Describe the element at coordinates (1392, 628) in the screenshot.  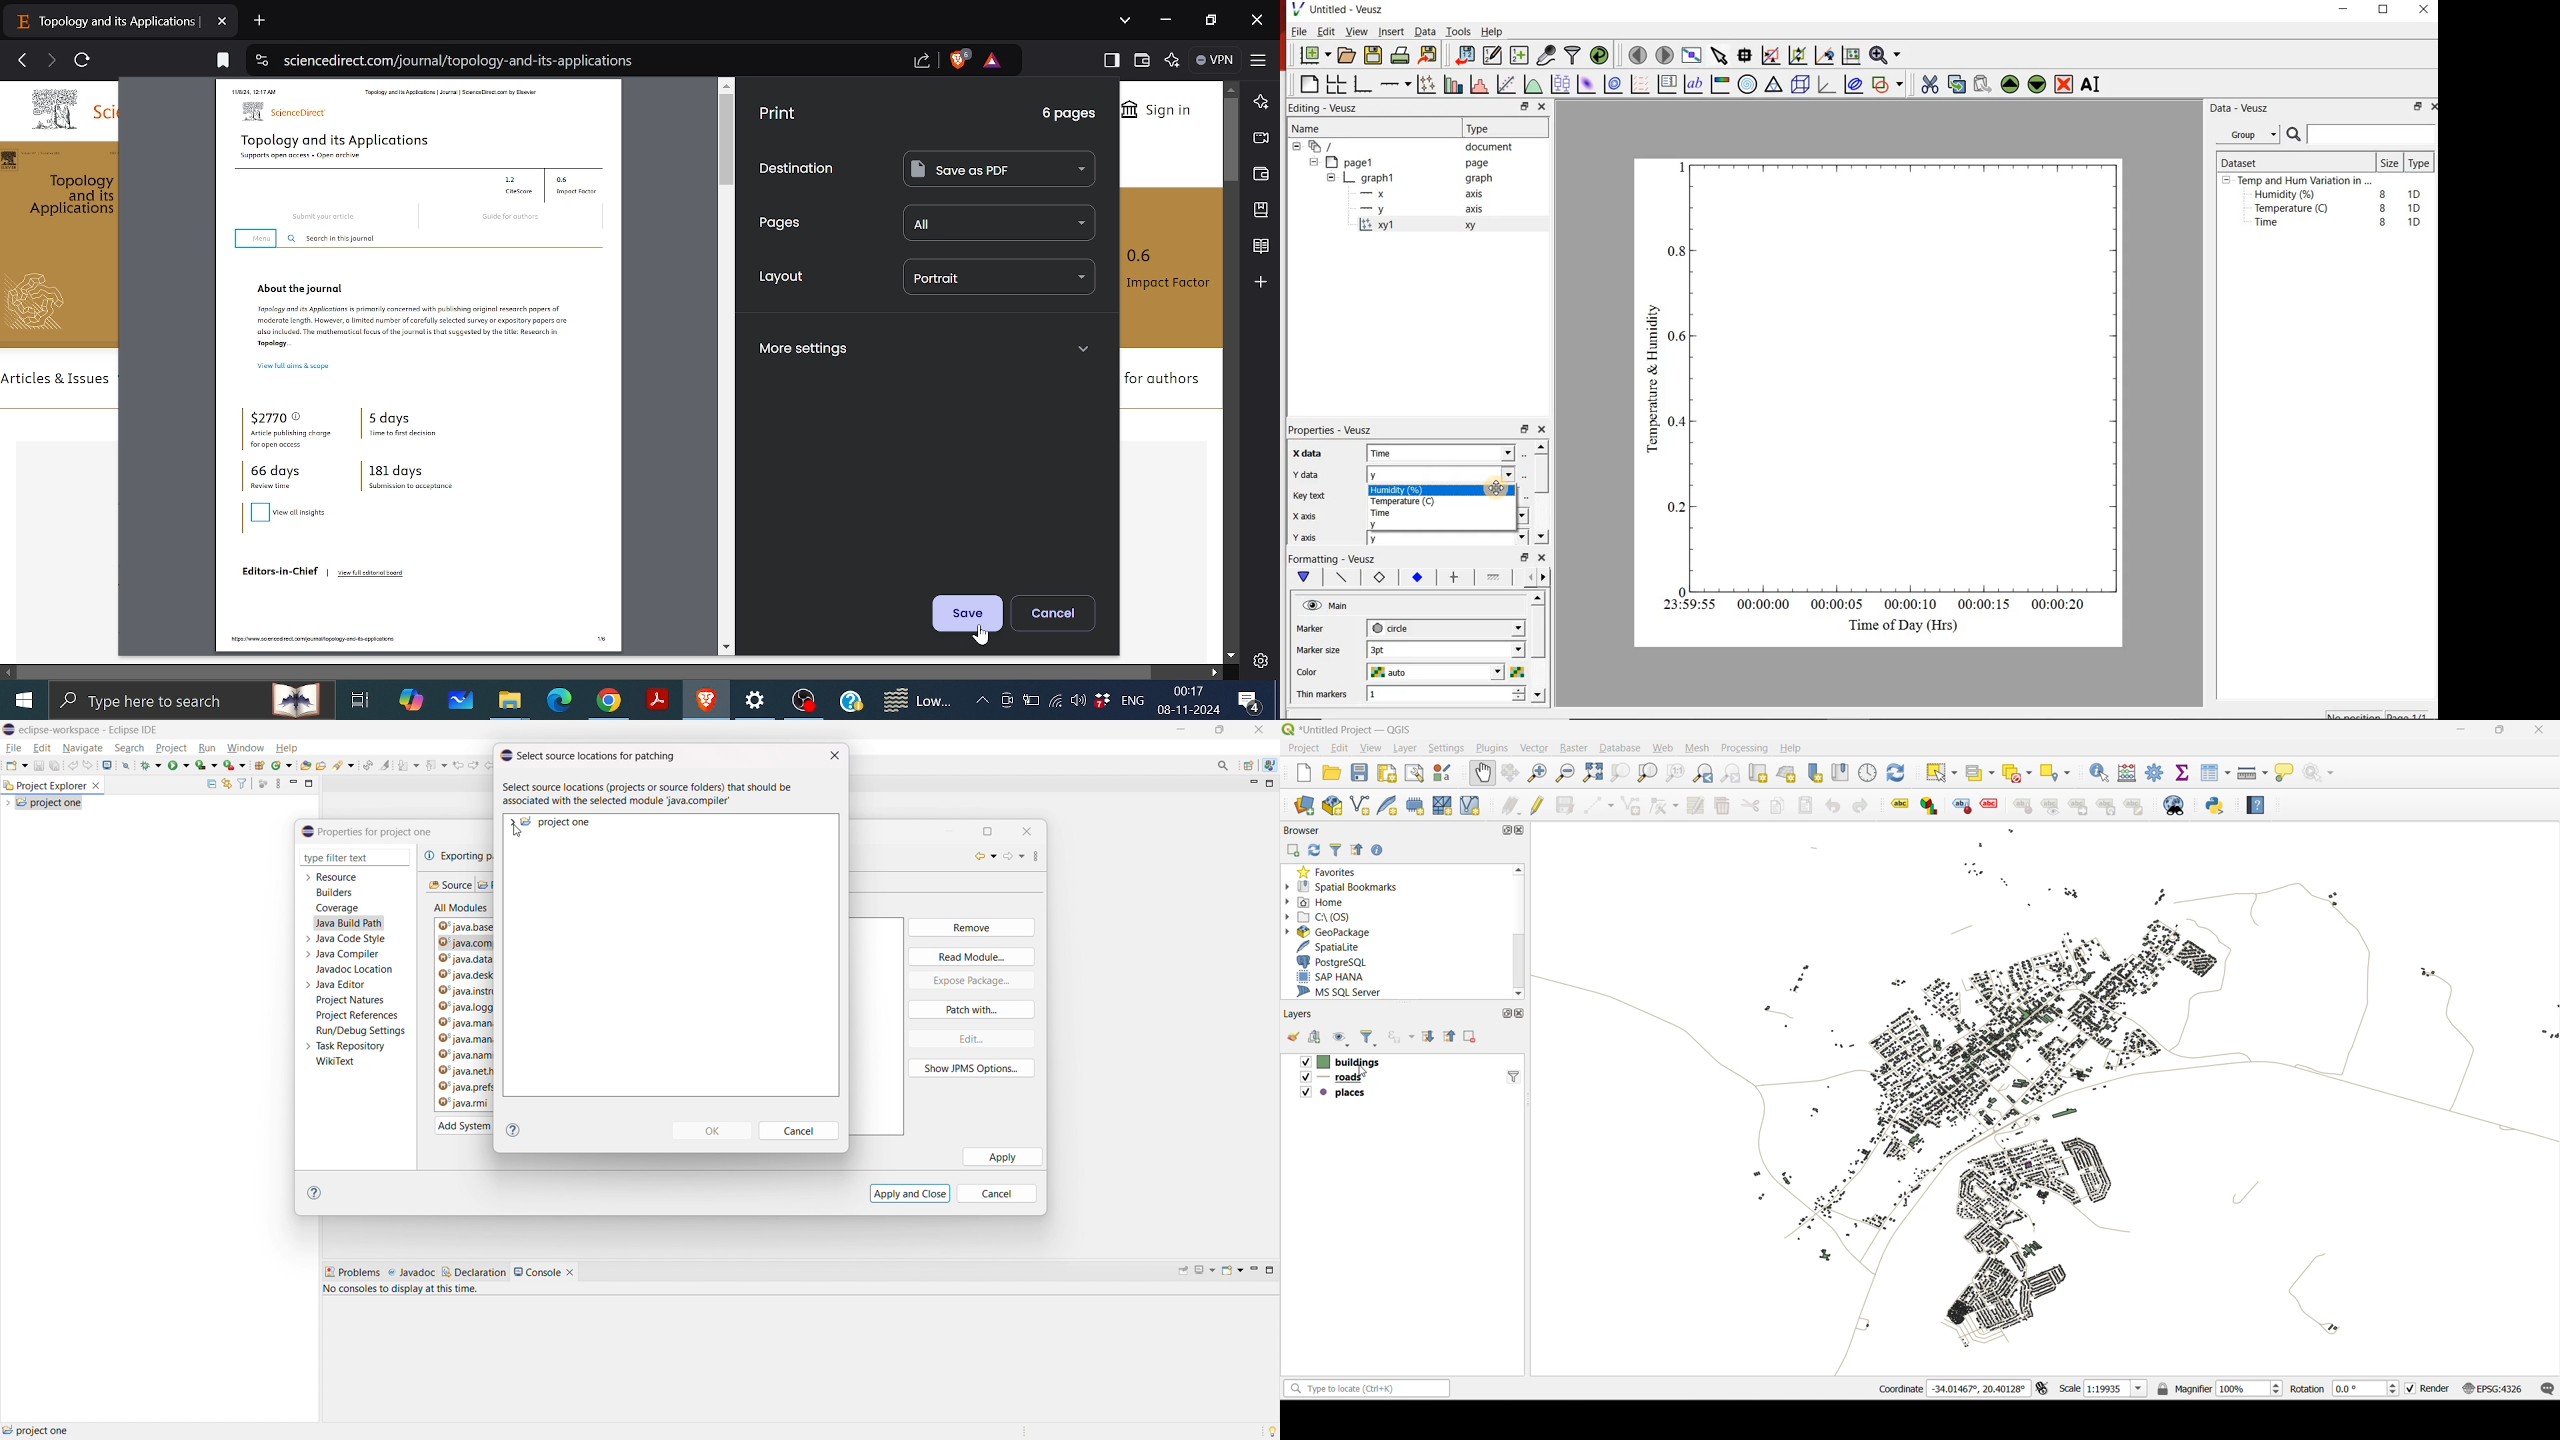
I see `circle` at that location.